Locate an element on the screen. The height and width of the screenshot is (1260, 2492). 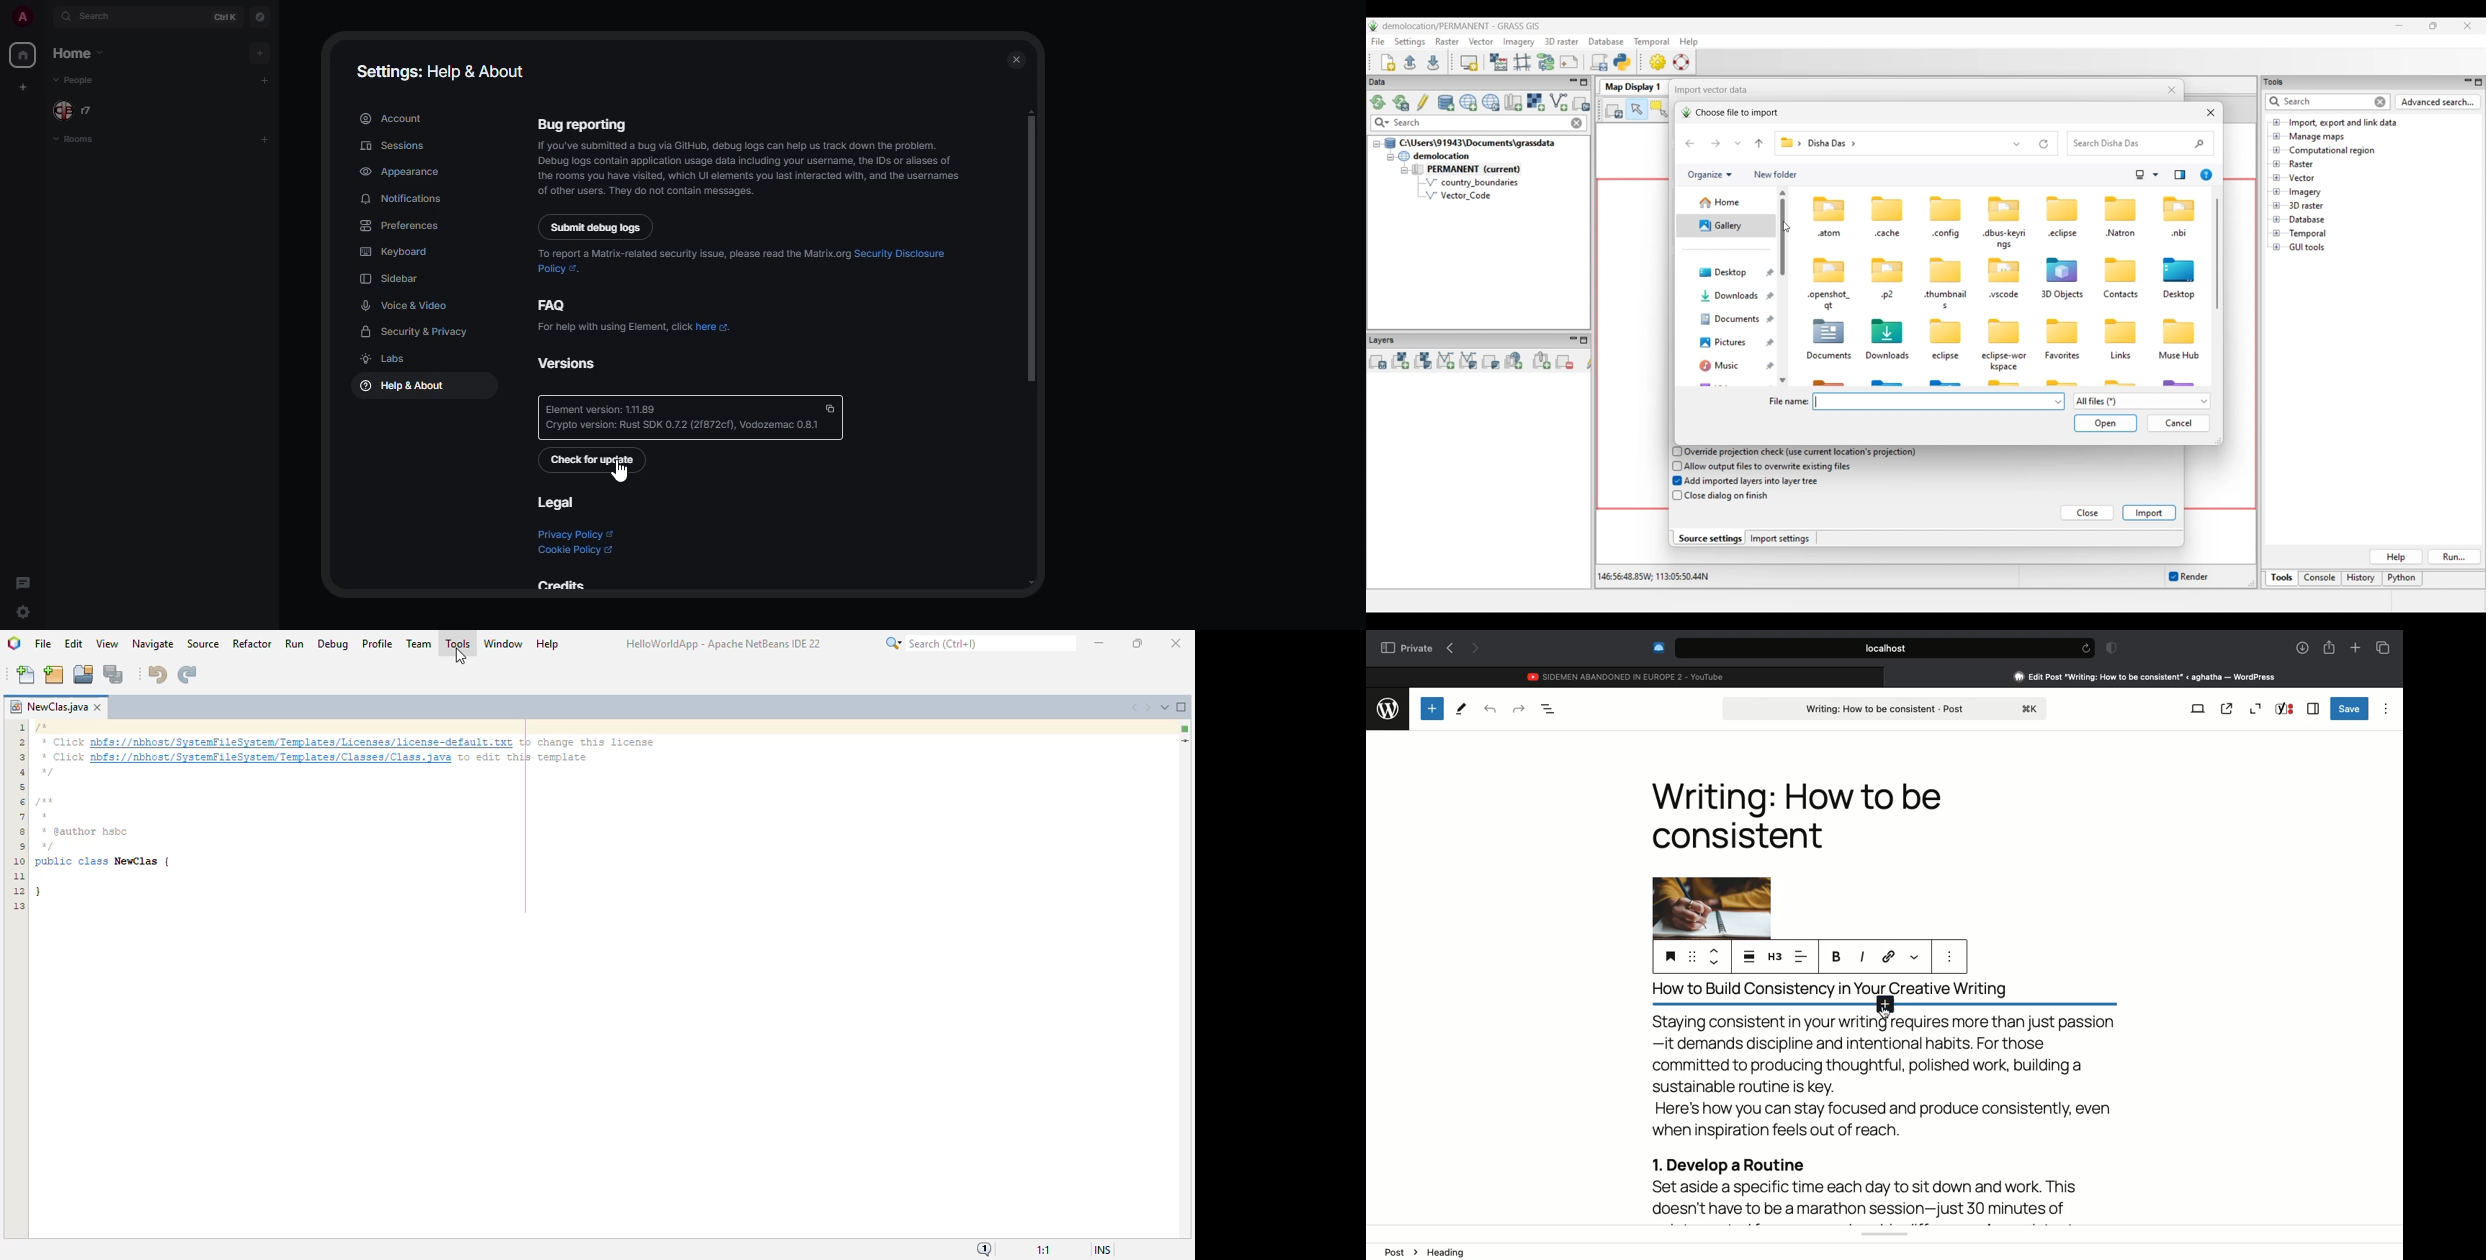
appearance is located at coordinates (402, 171).